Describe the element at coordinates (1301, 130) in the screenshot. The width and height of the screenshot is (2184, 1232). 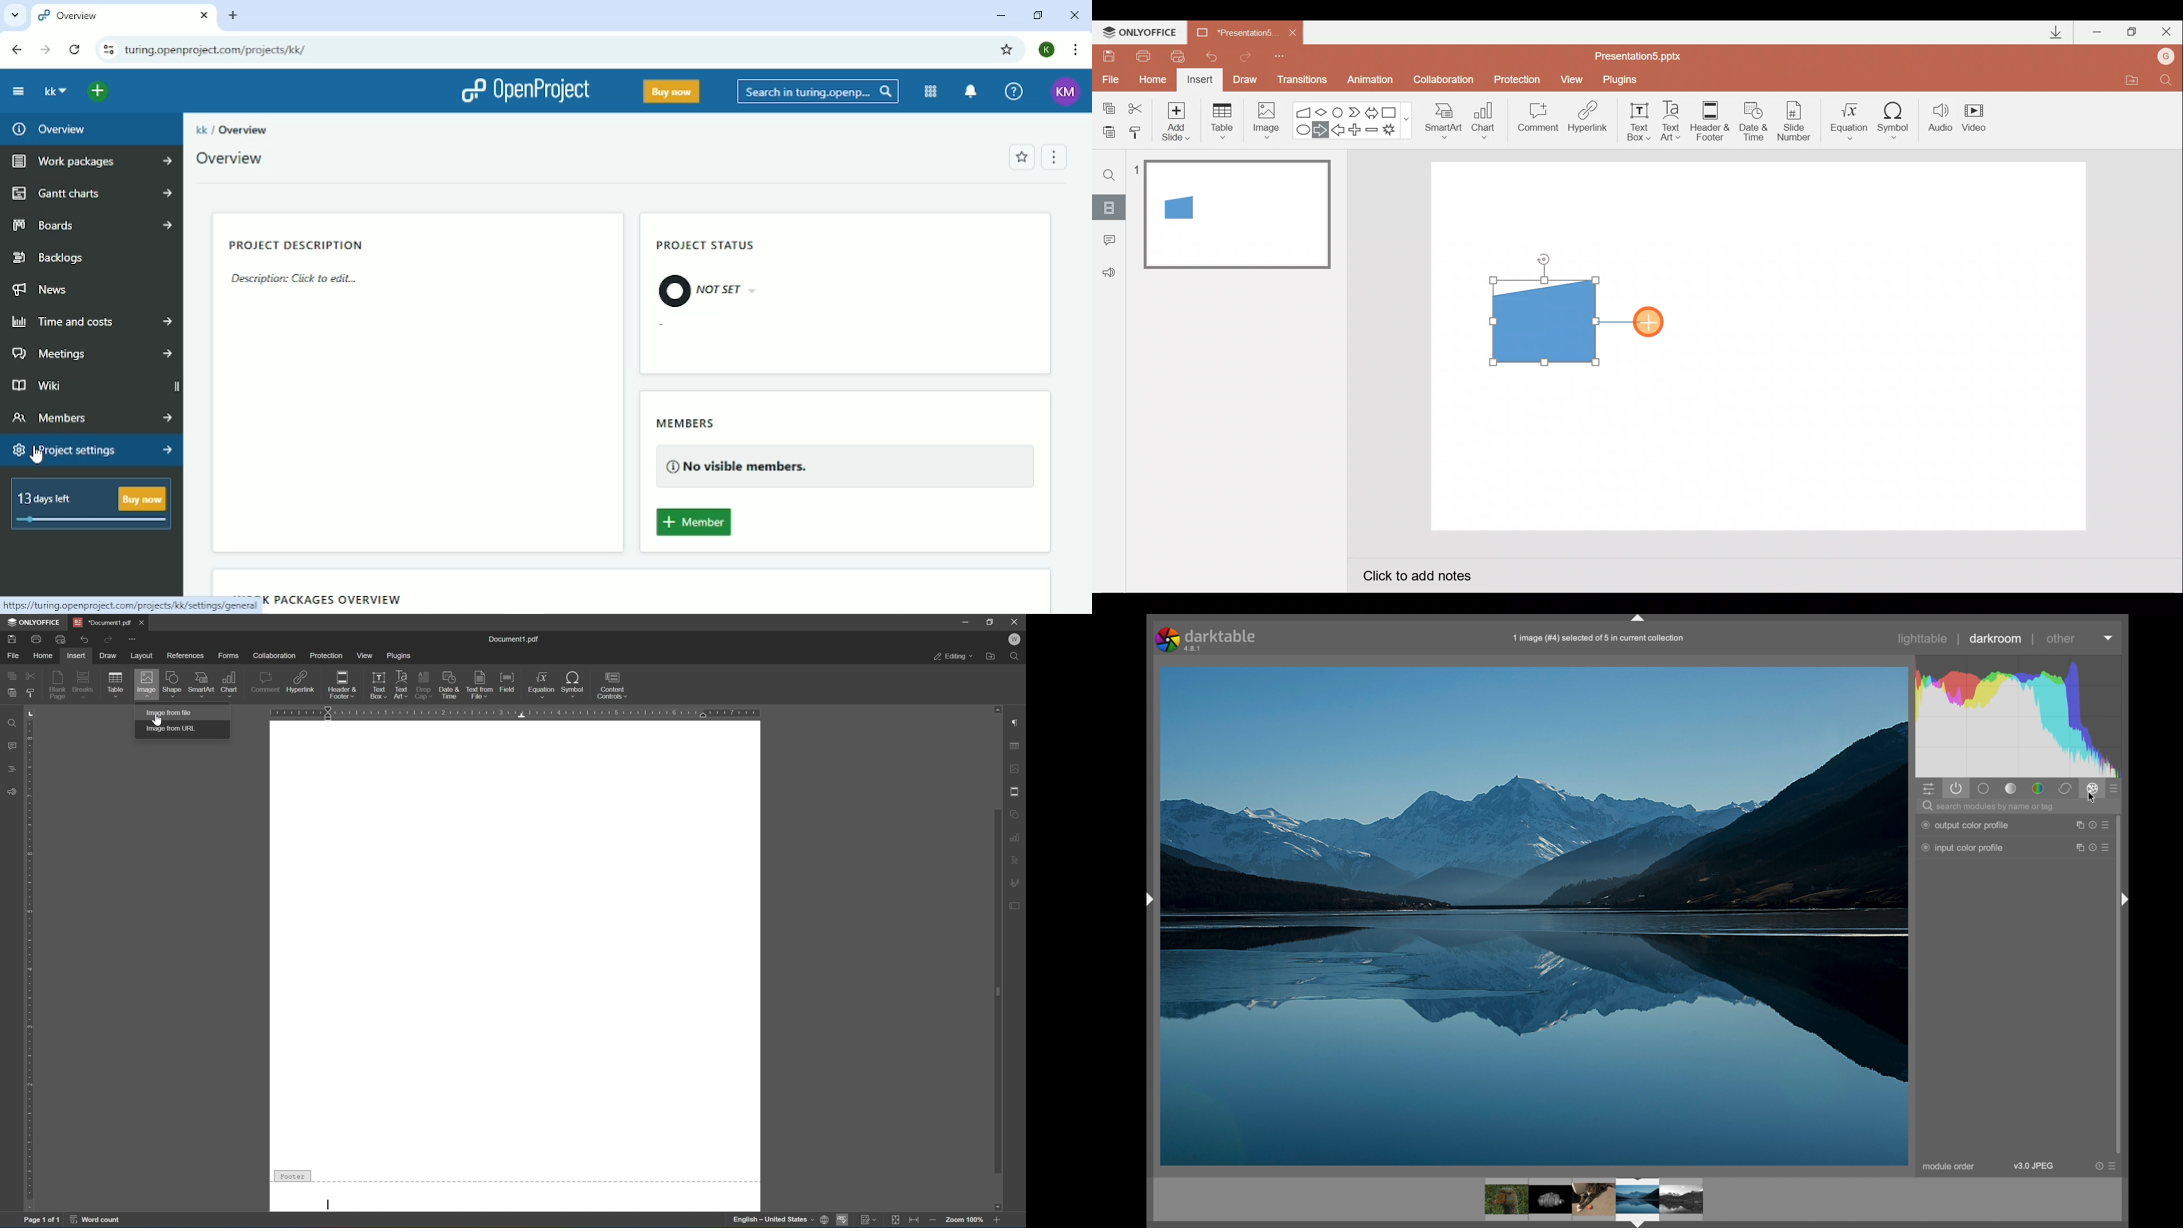
I see `Ellipse` at that location.